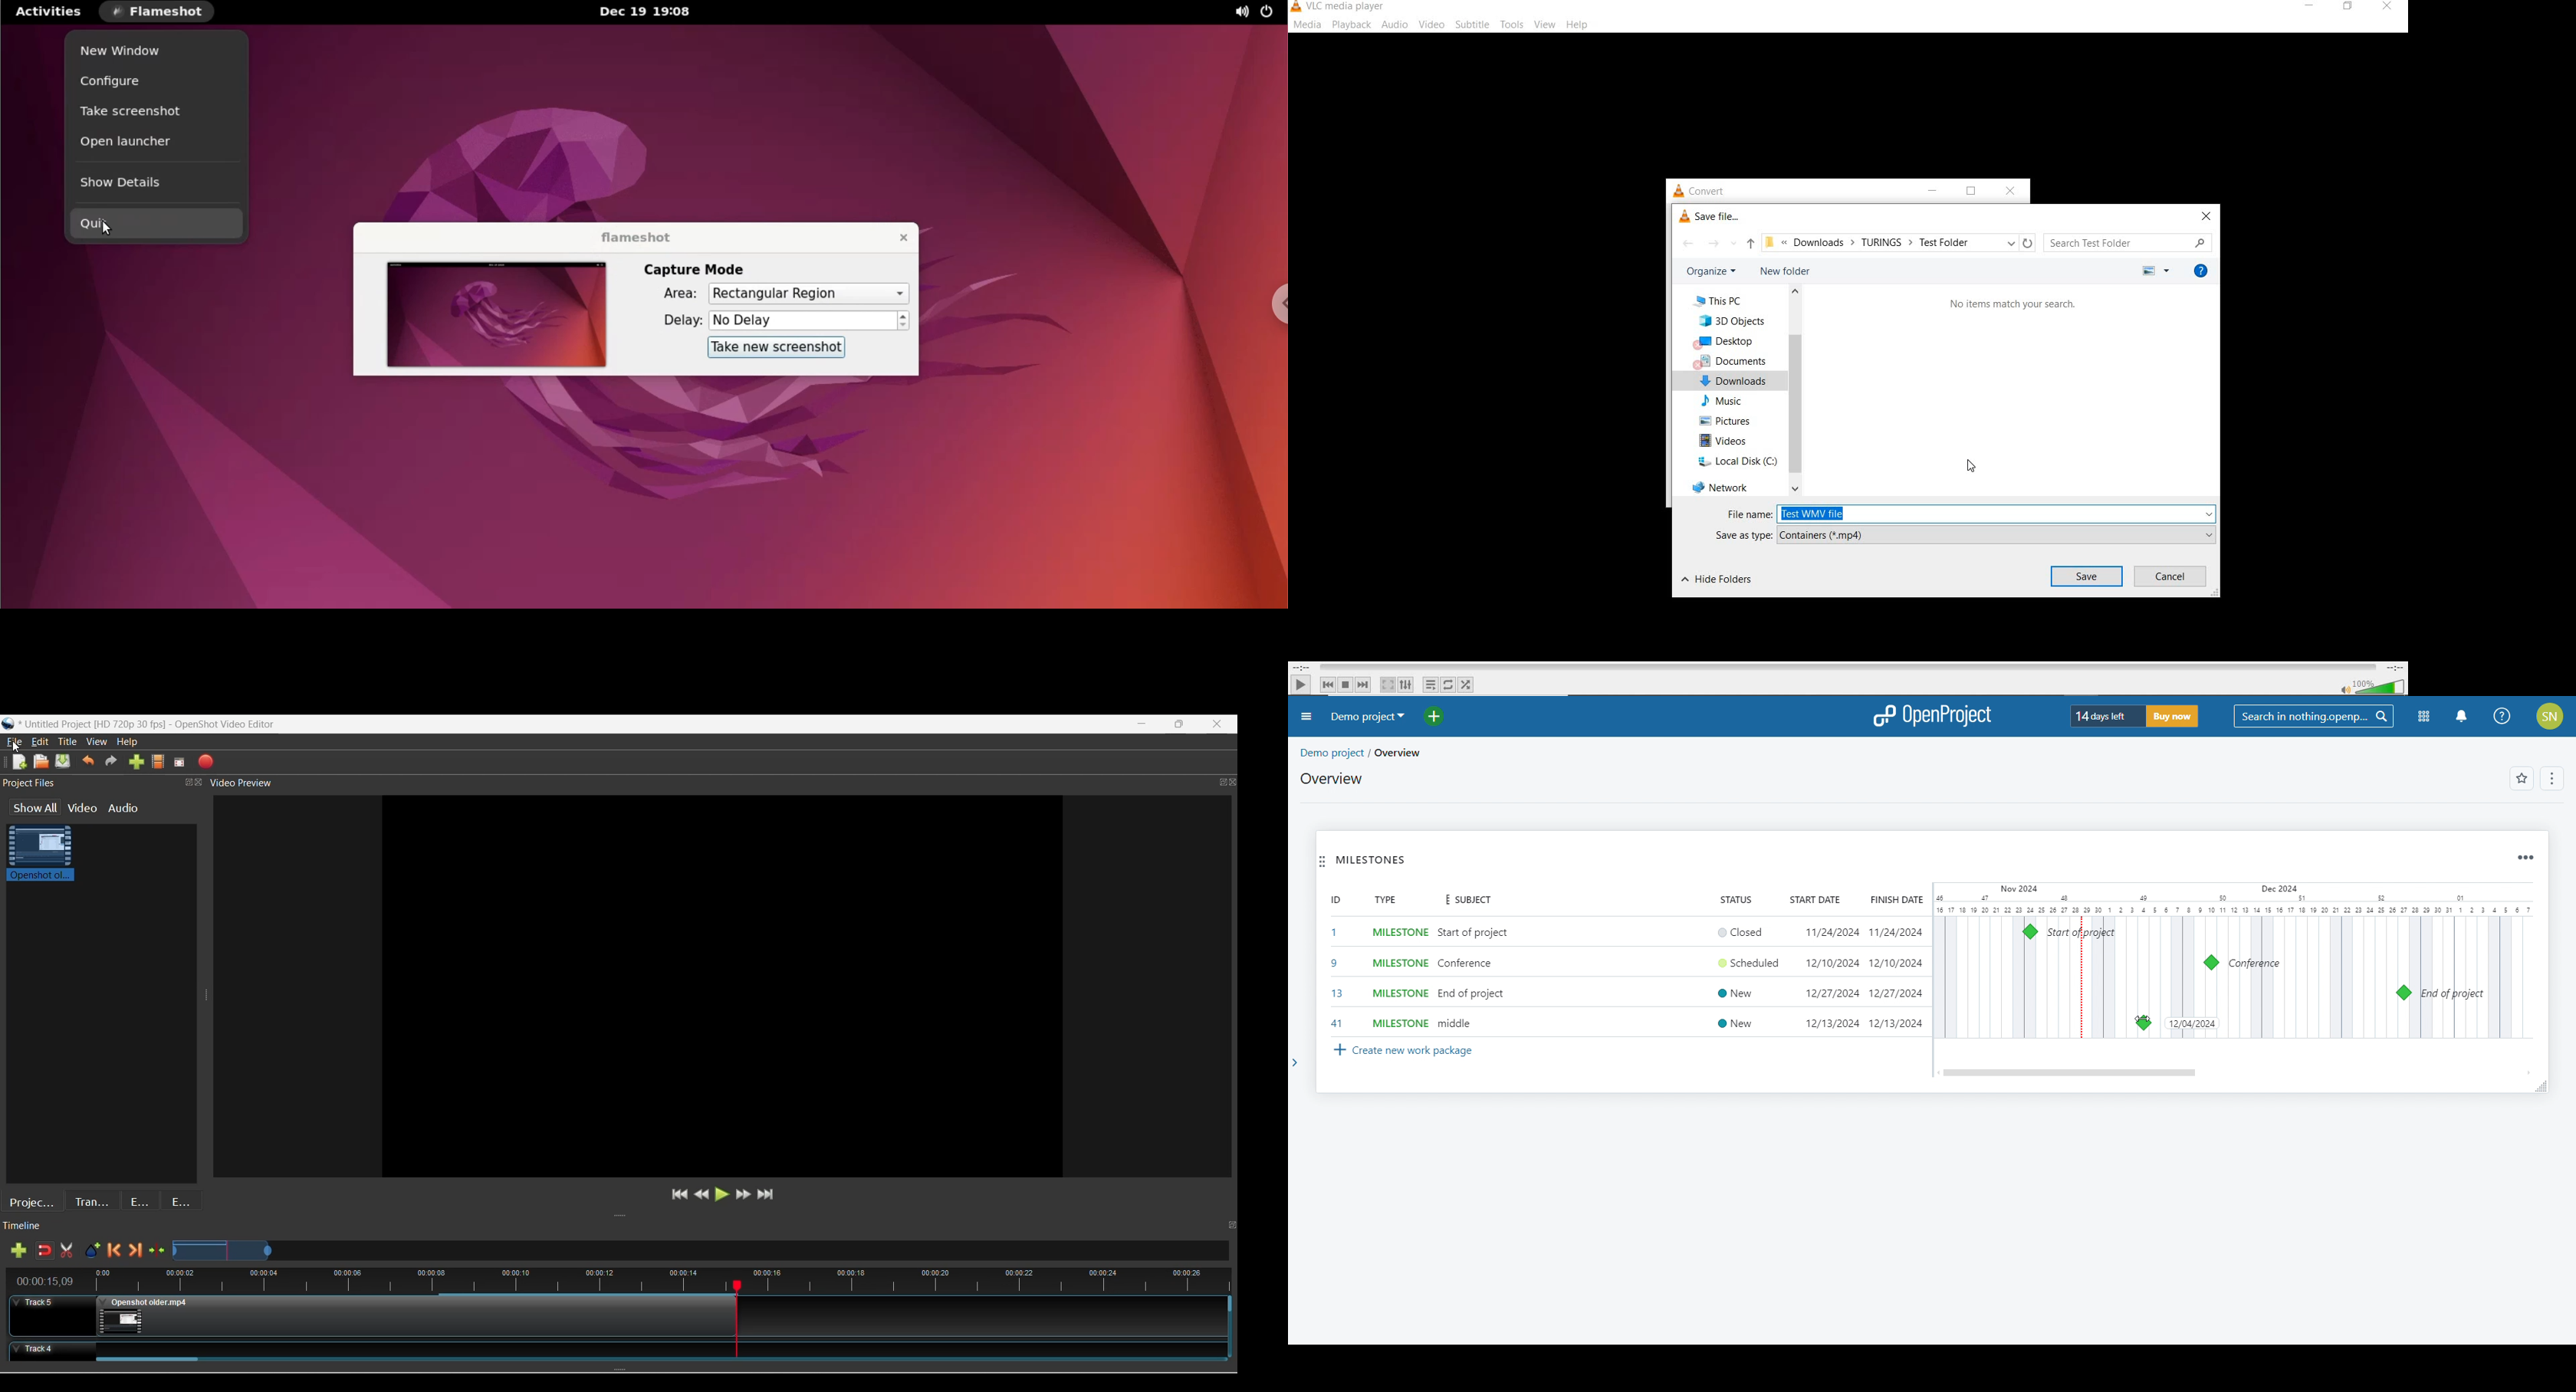 This screenshot has height=1400, width=2576. I want to click on toggle playlist, so click(1431, 685).